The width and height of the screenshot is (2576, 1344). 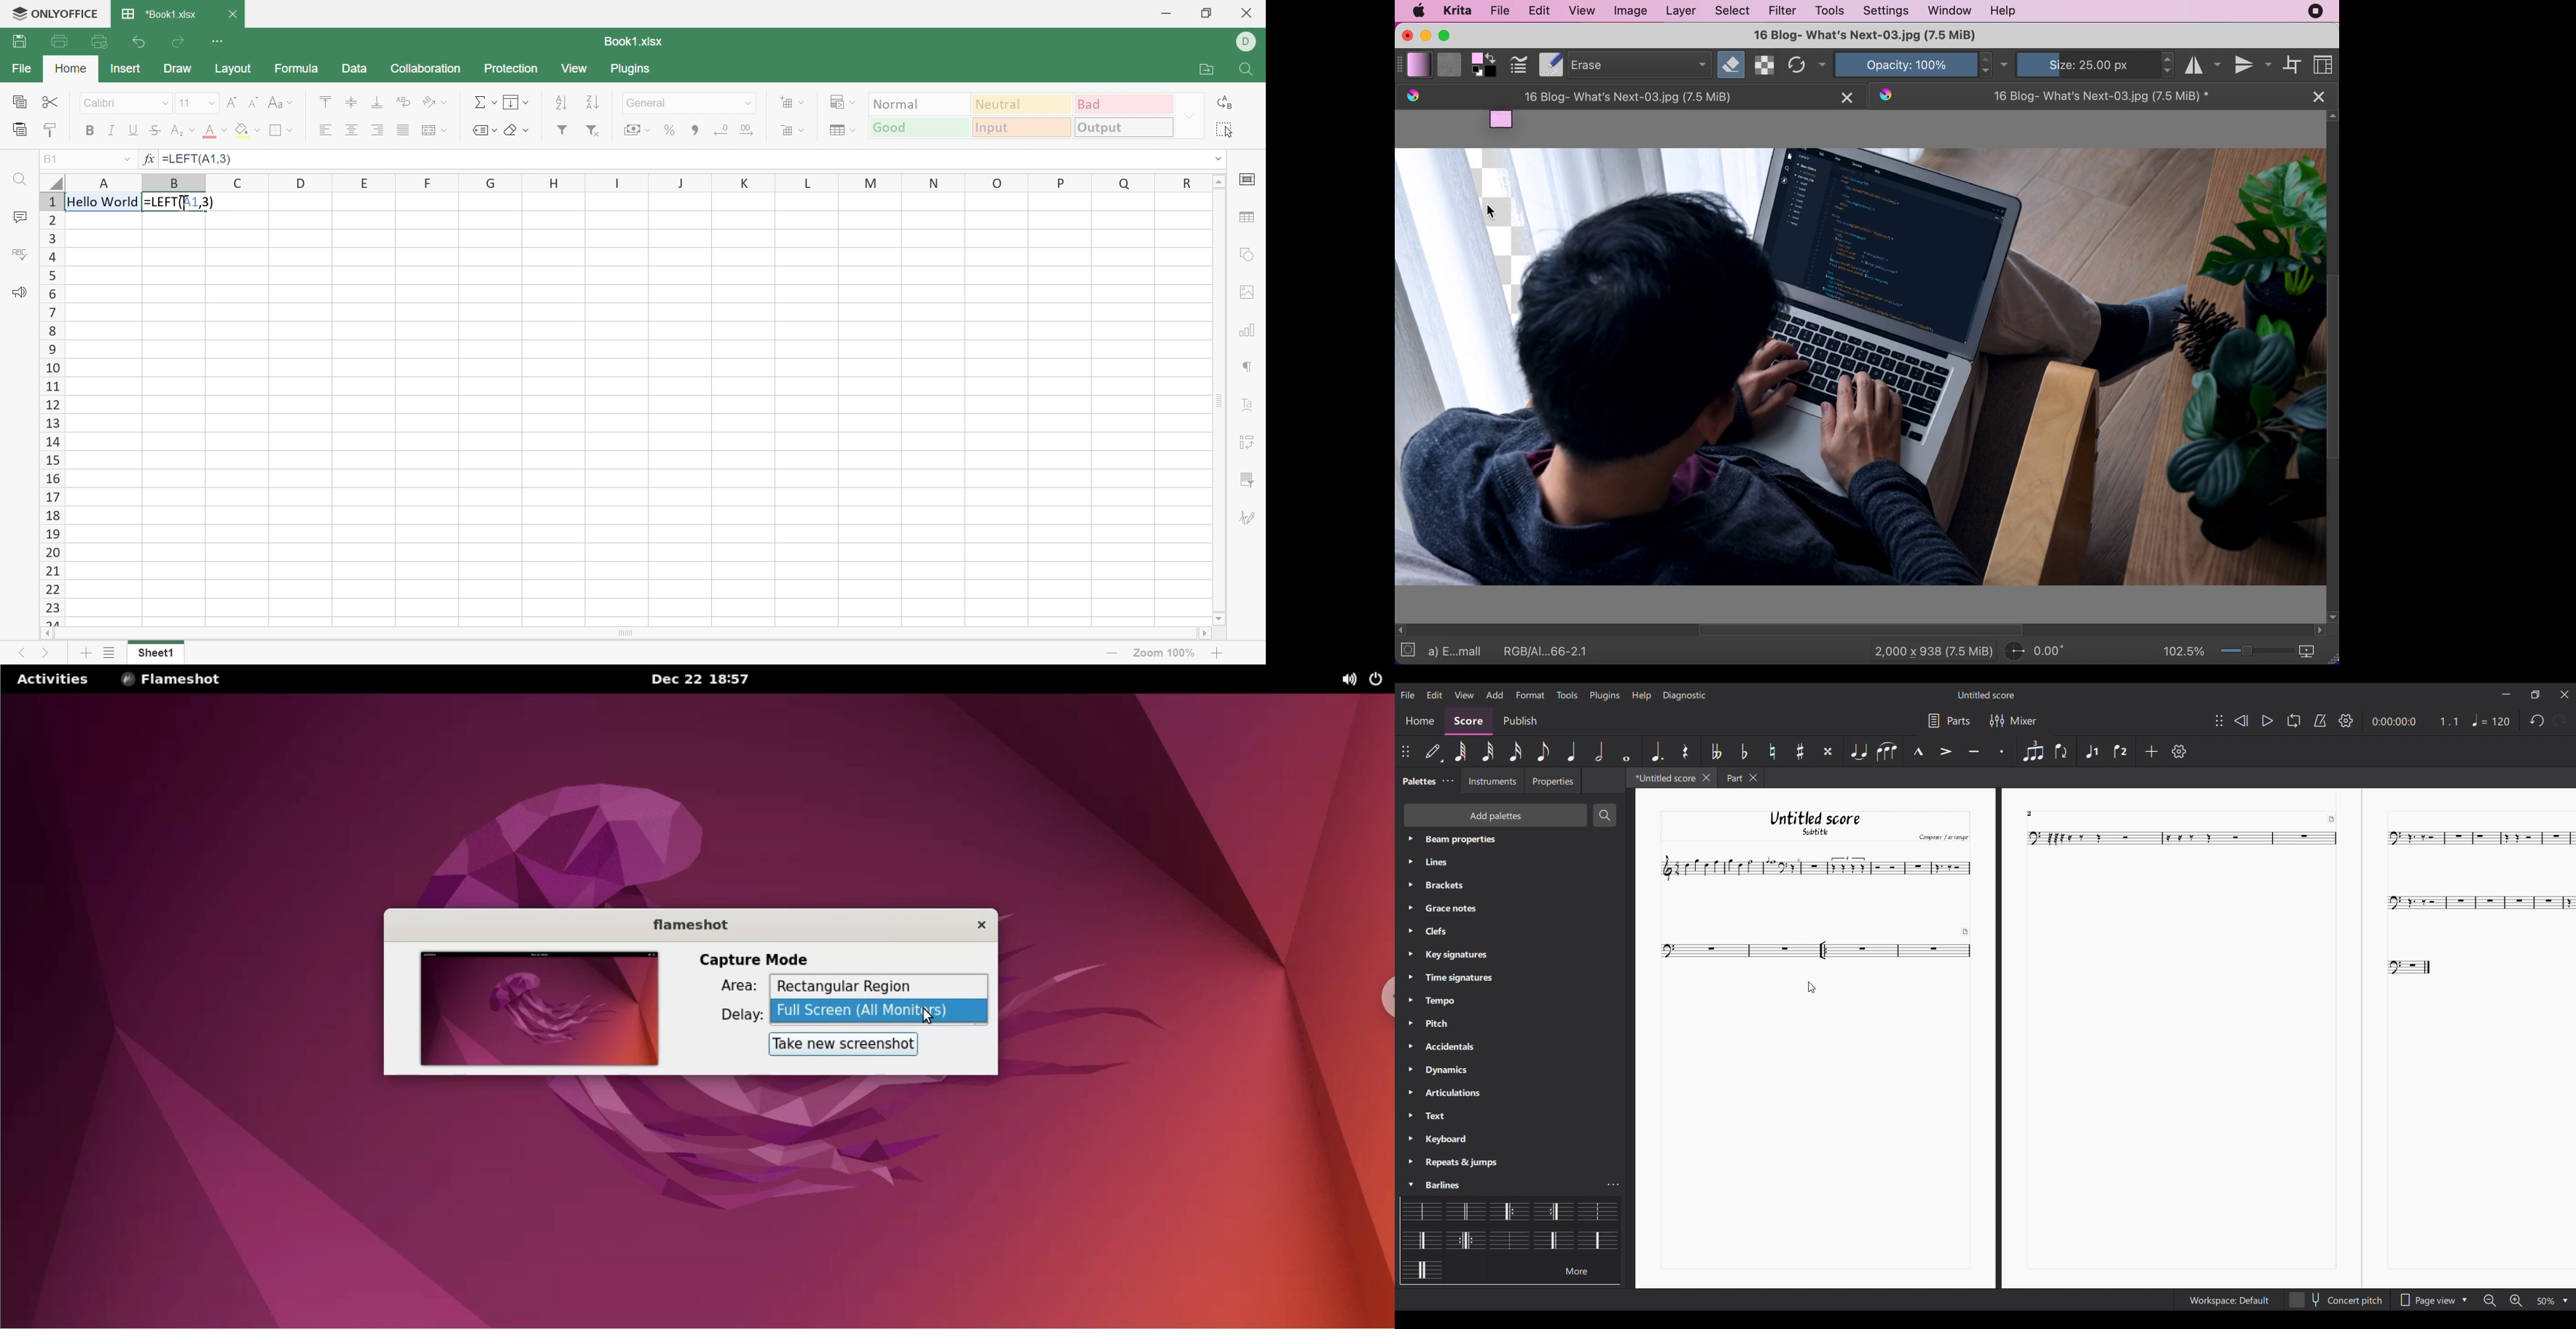 What do you see at coordinates (1219, 160) in the screenshot?
I see `Drop down` at bounding box center [1219, 160].